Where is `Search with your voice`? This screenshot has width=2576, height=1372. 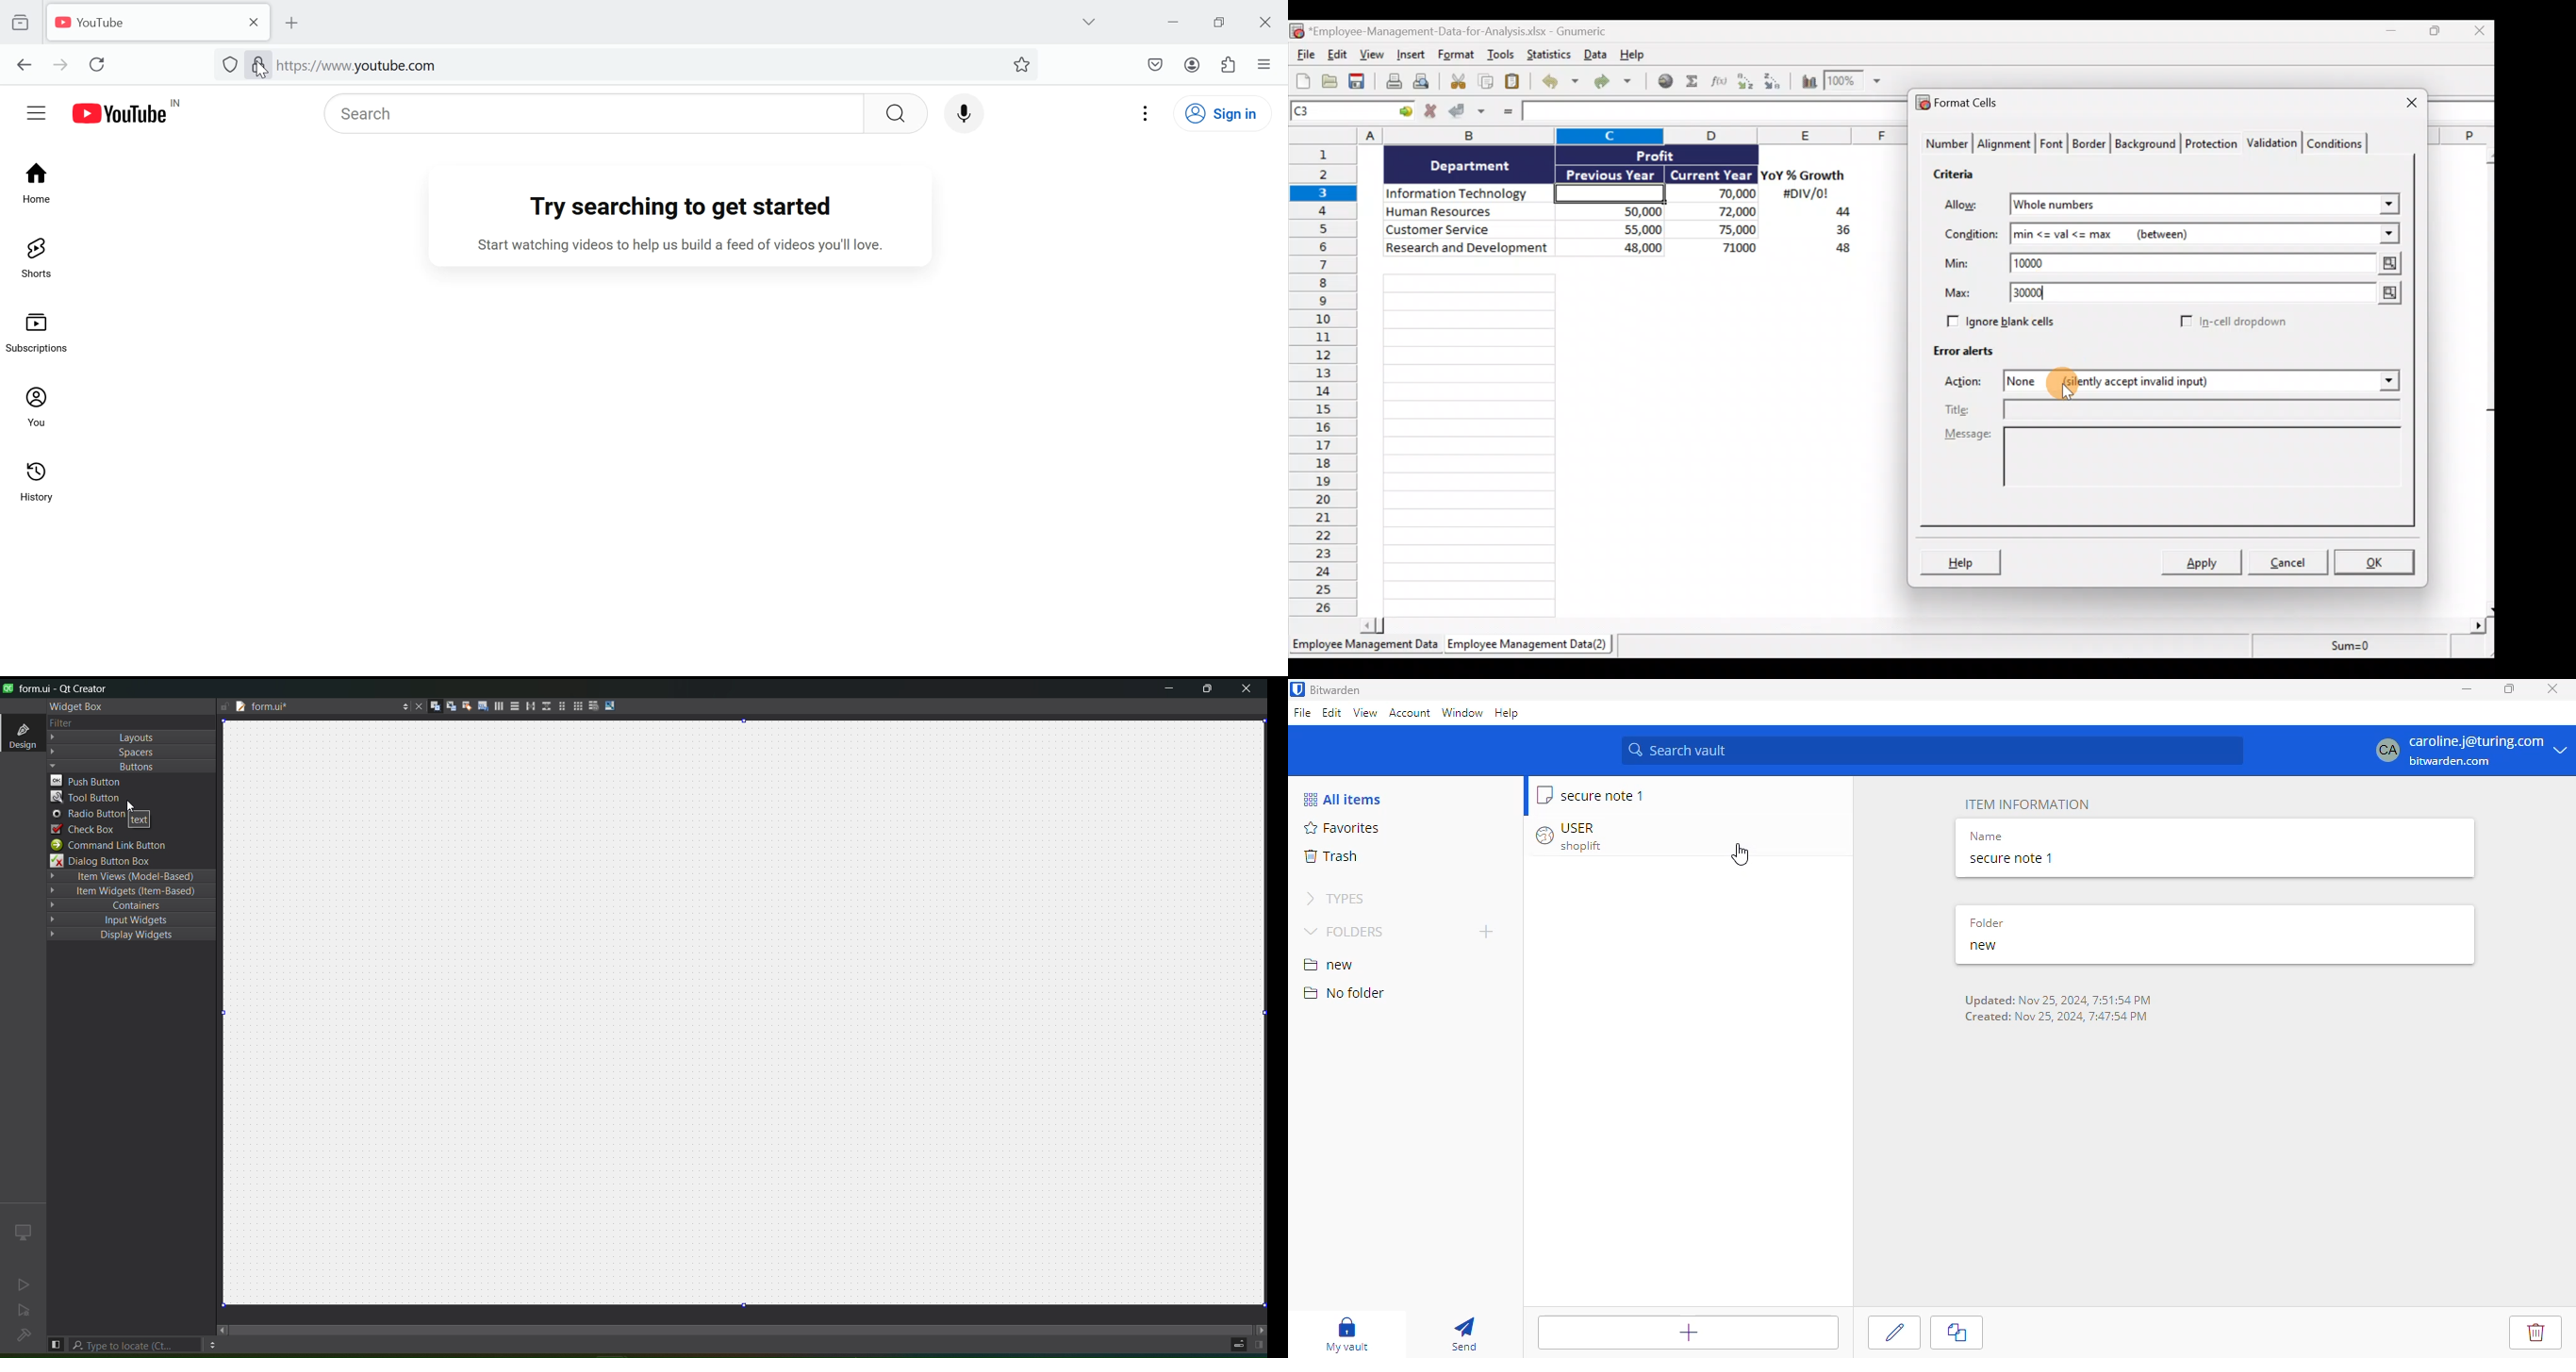
Search with your voice is located at coordinates (962, 111).